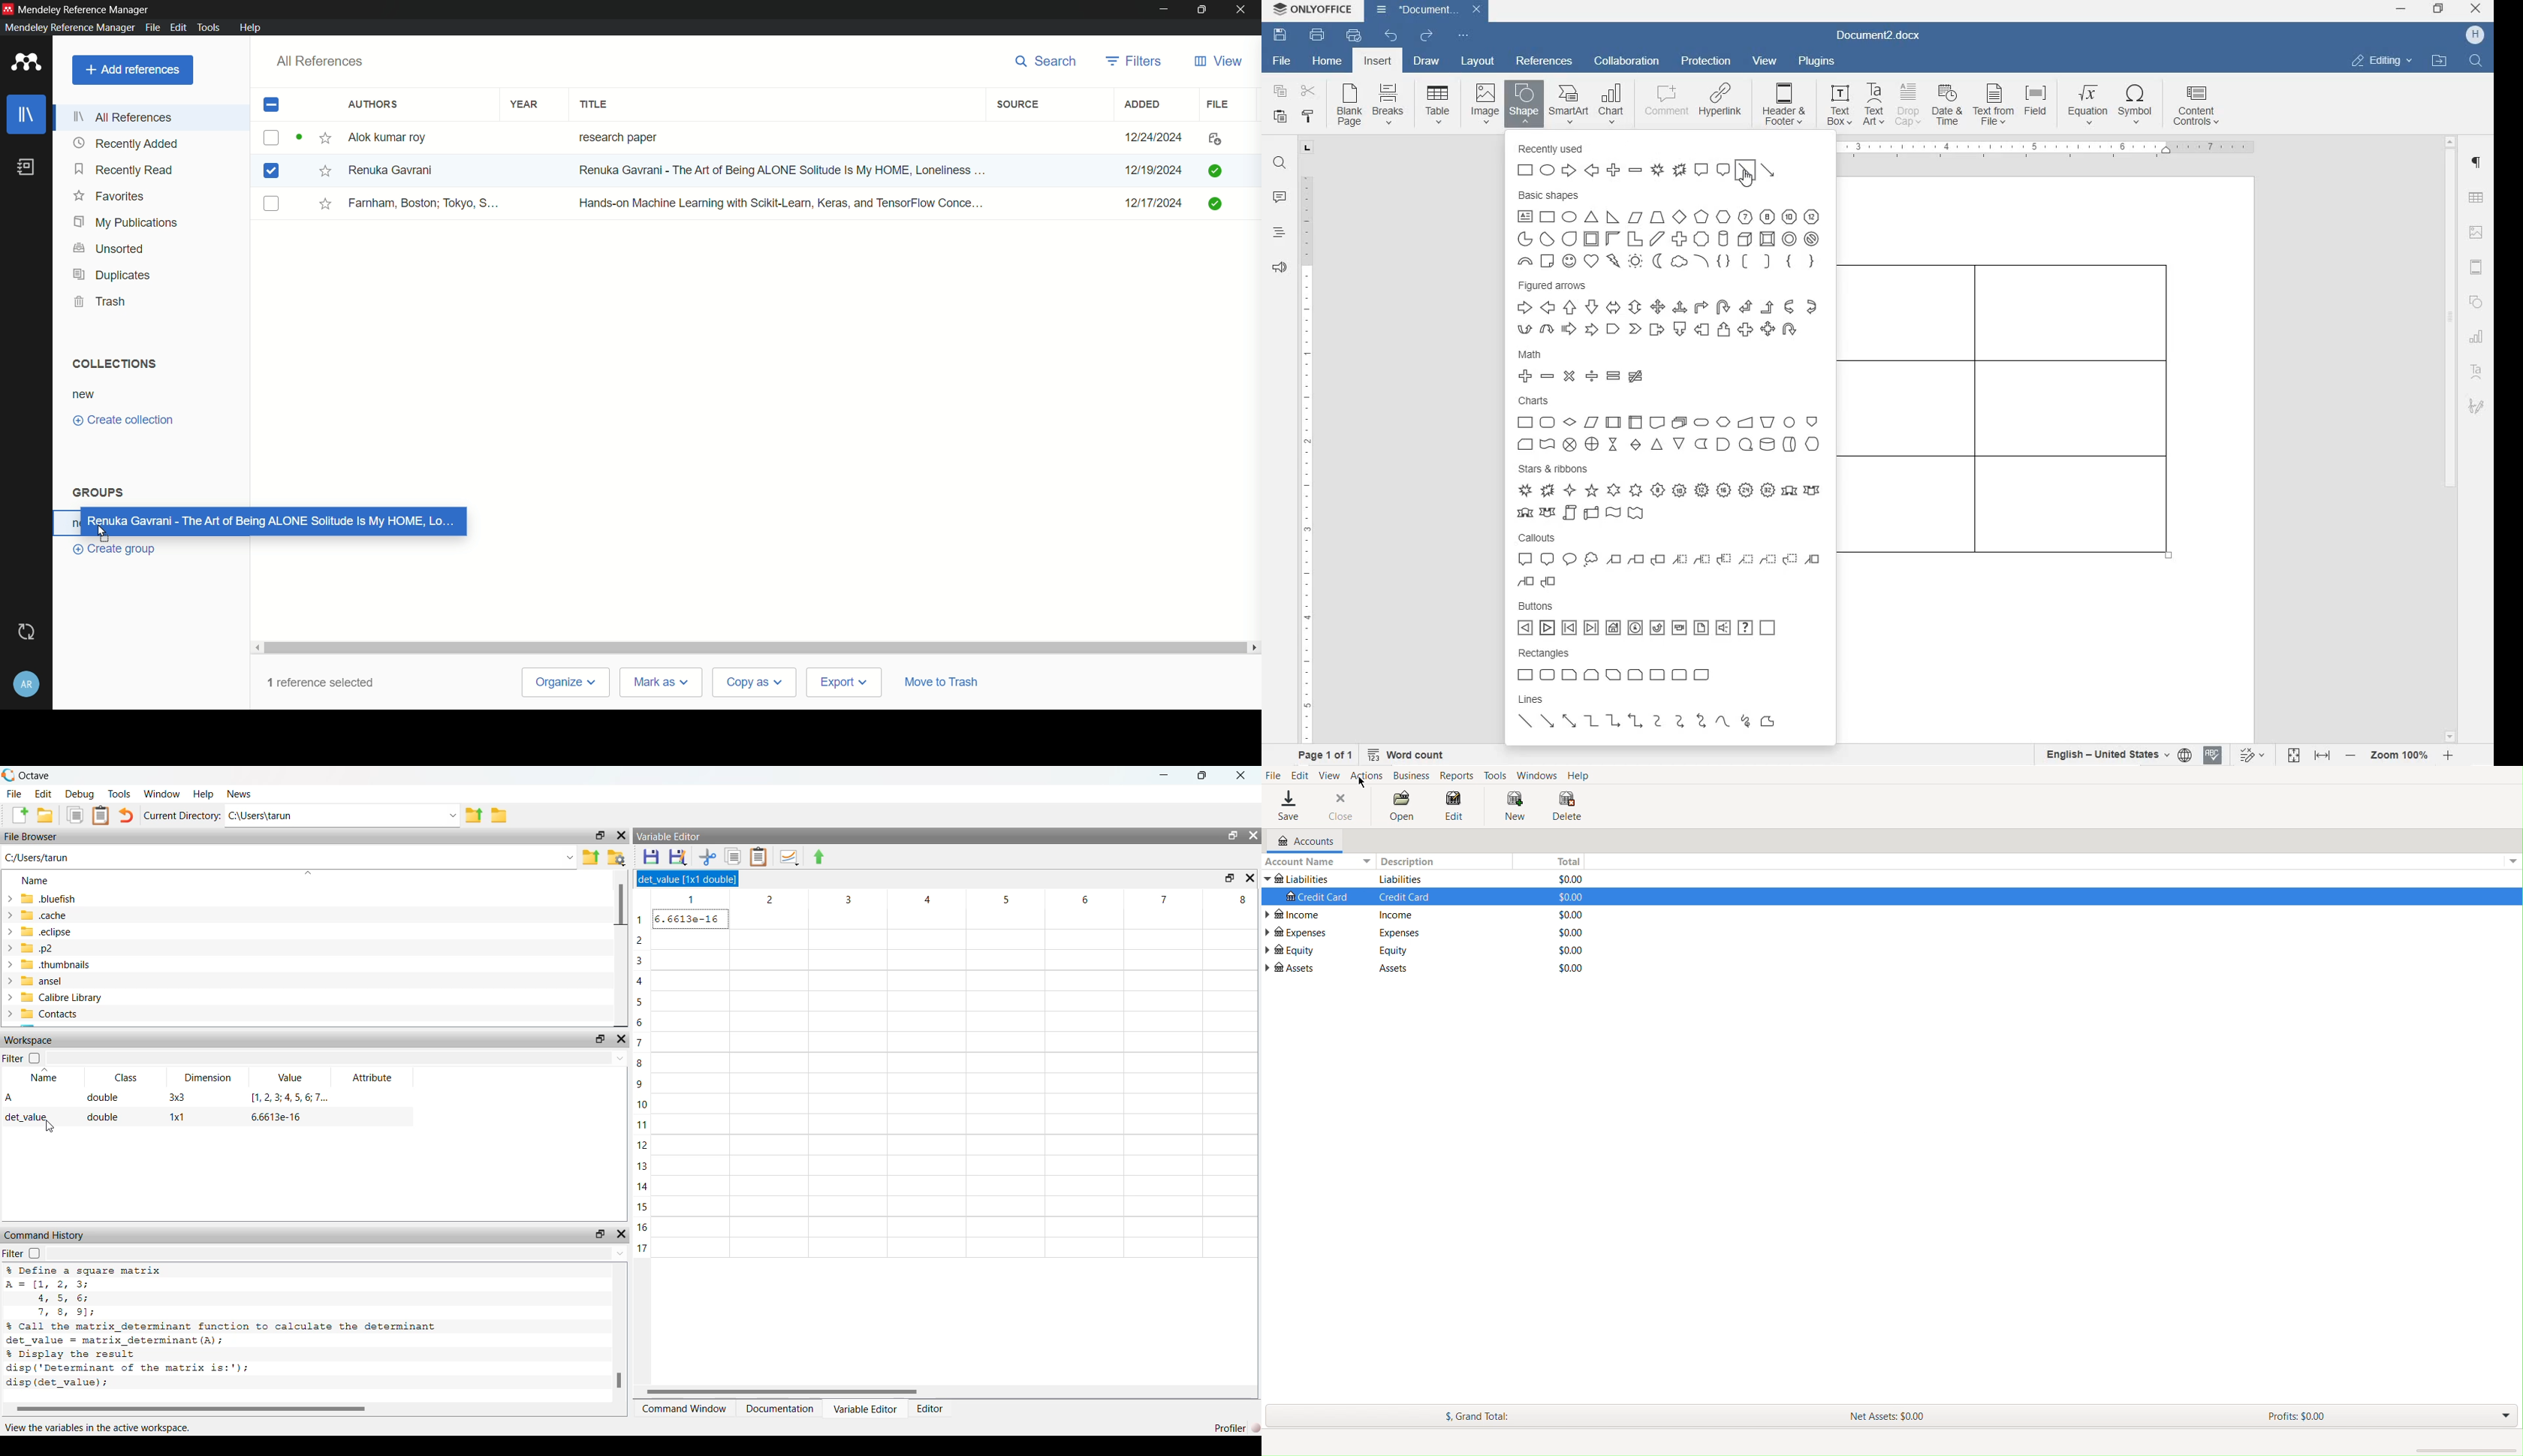 This screenshot has width=2548, height=1456. I want to click on TEXT ART, so click(1872, 106).